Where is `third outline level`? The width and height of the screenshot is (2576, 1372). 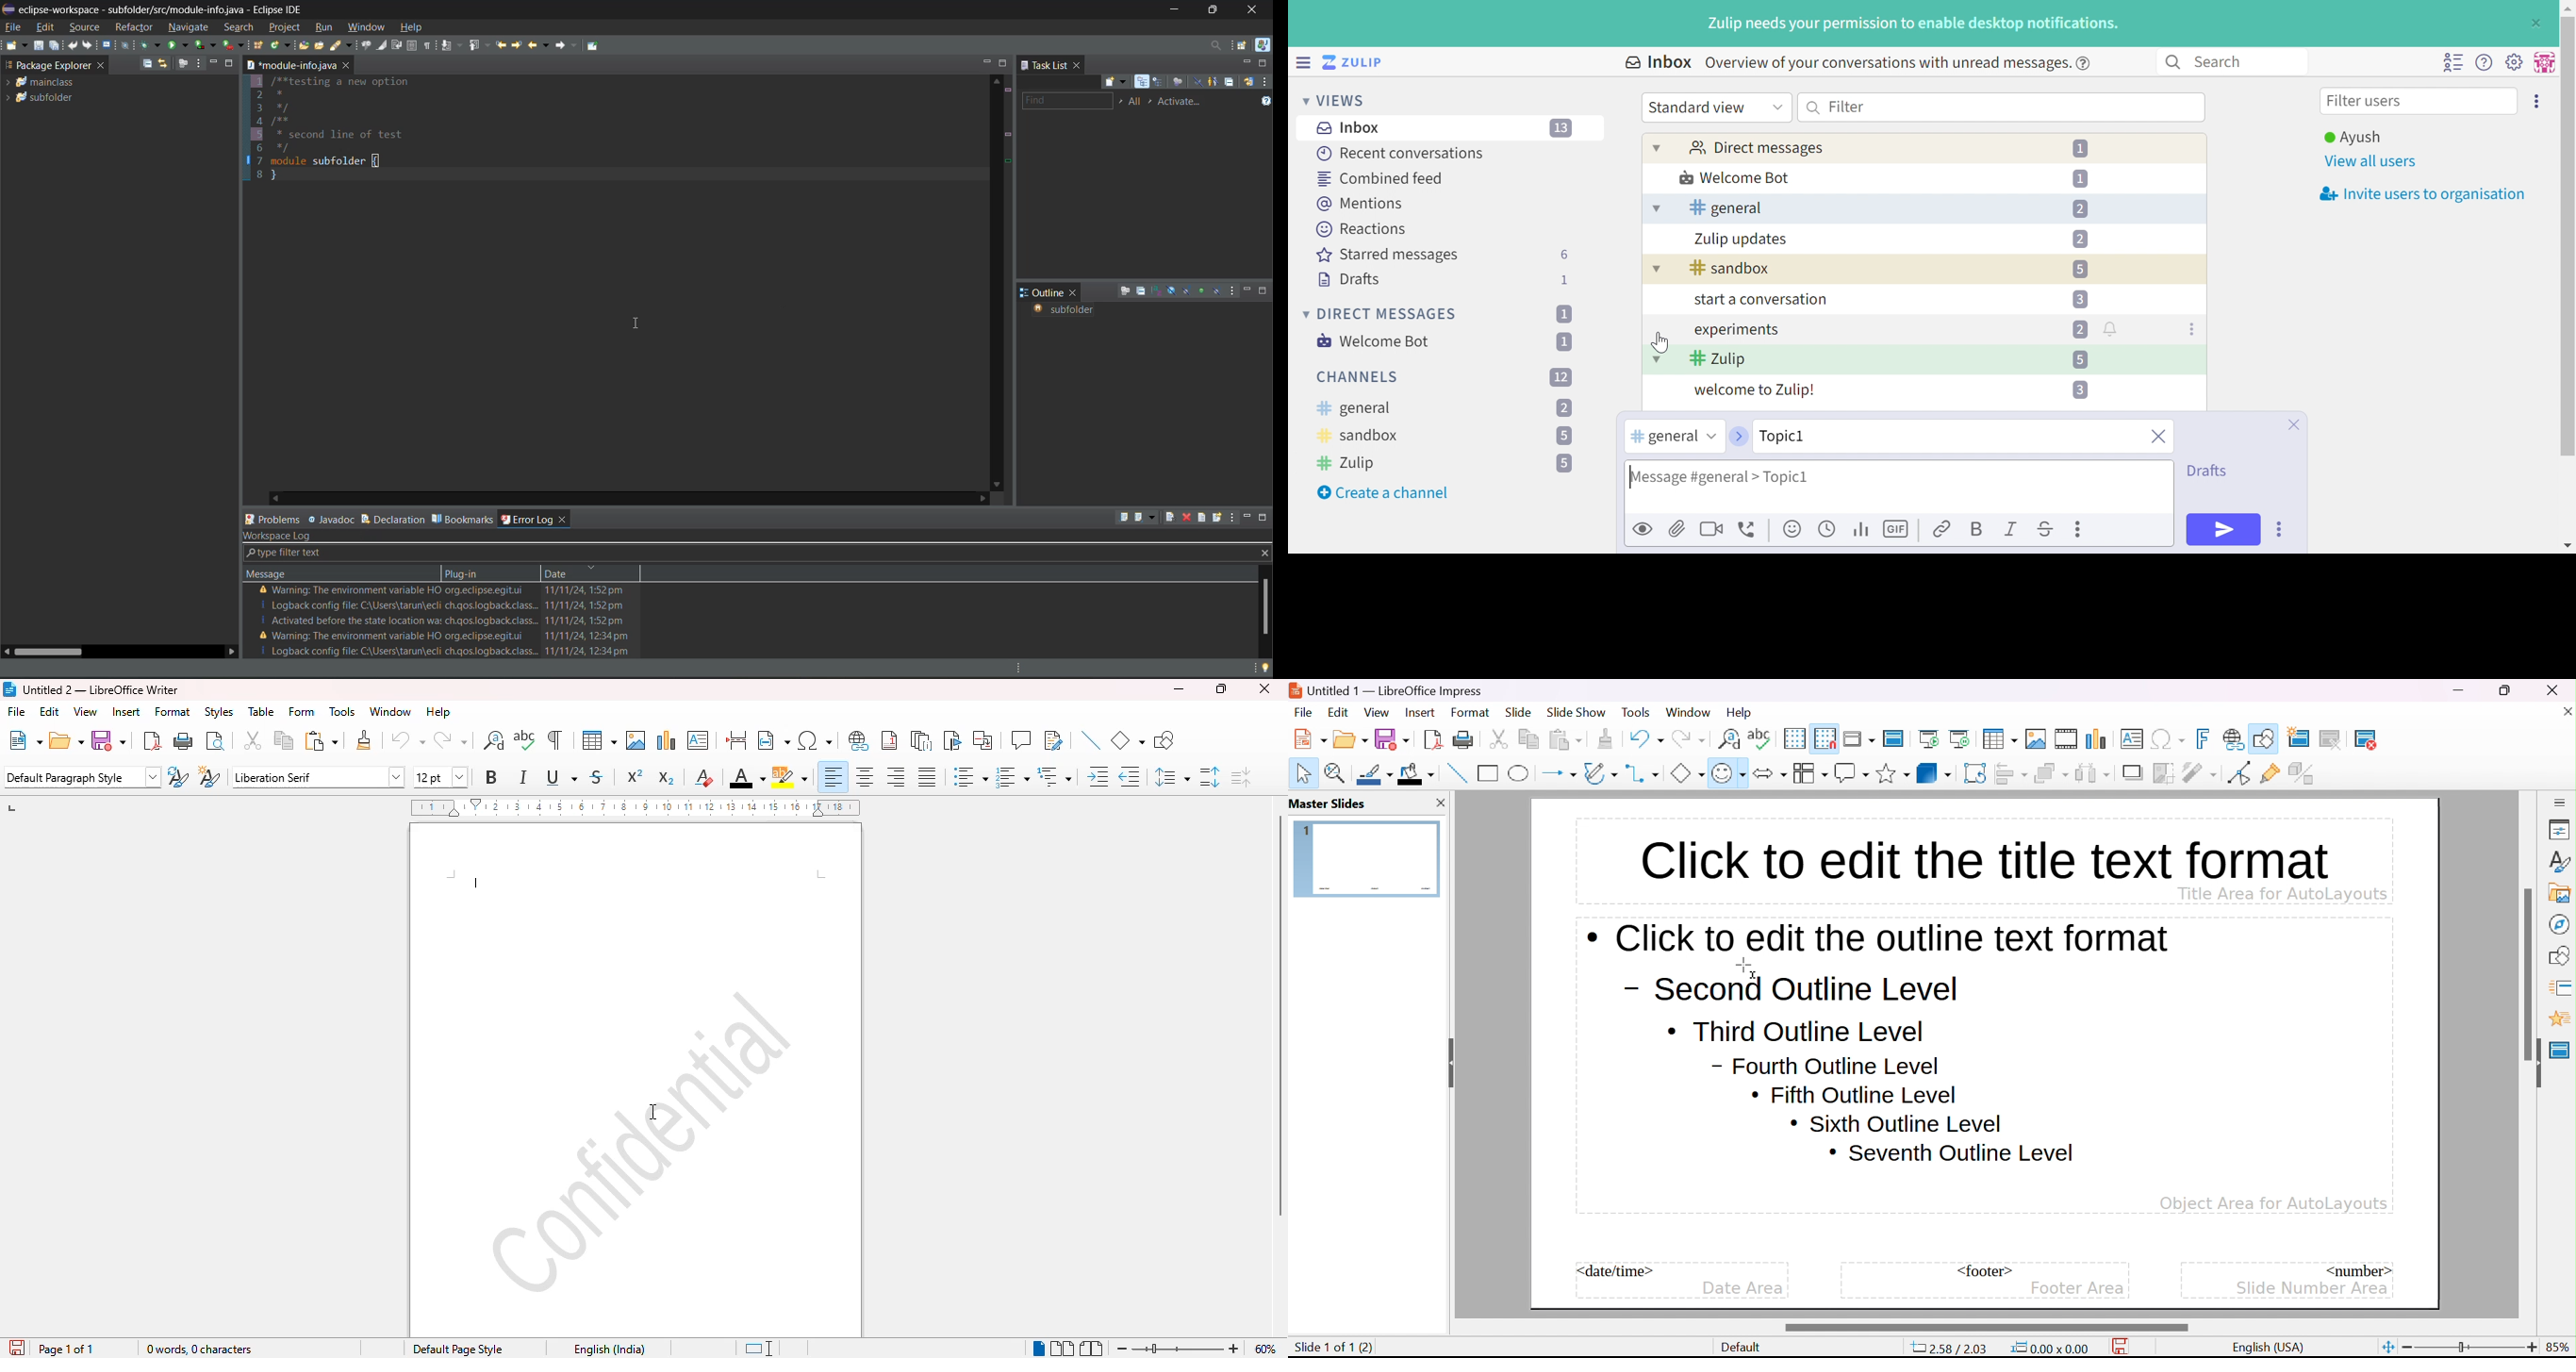 third outline level is located at coordinates (1796, 1031).